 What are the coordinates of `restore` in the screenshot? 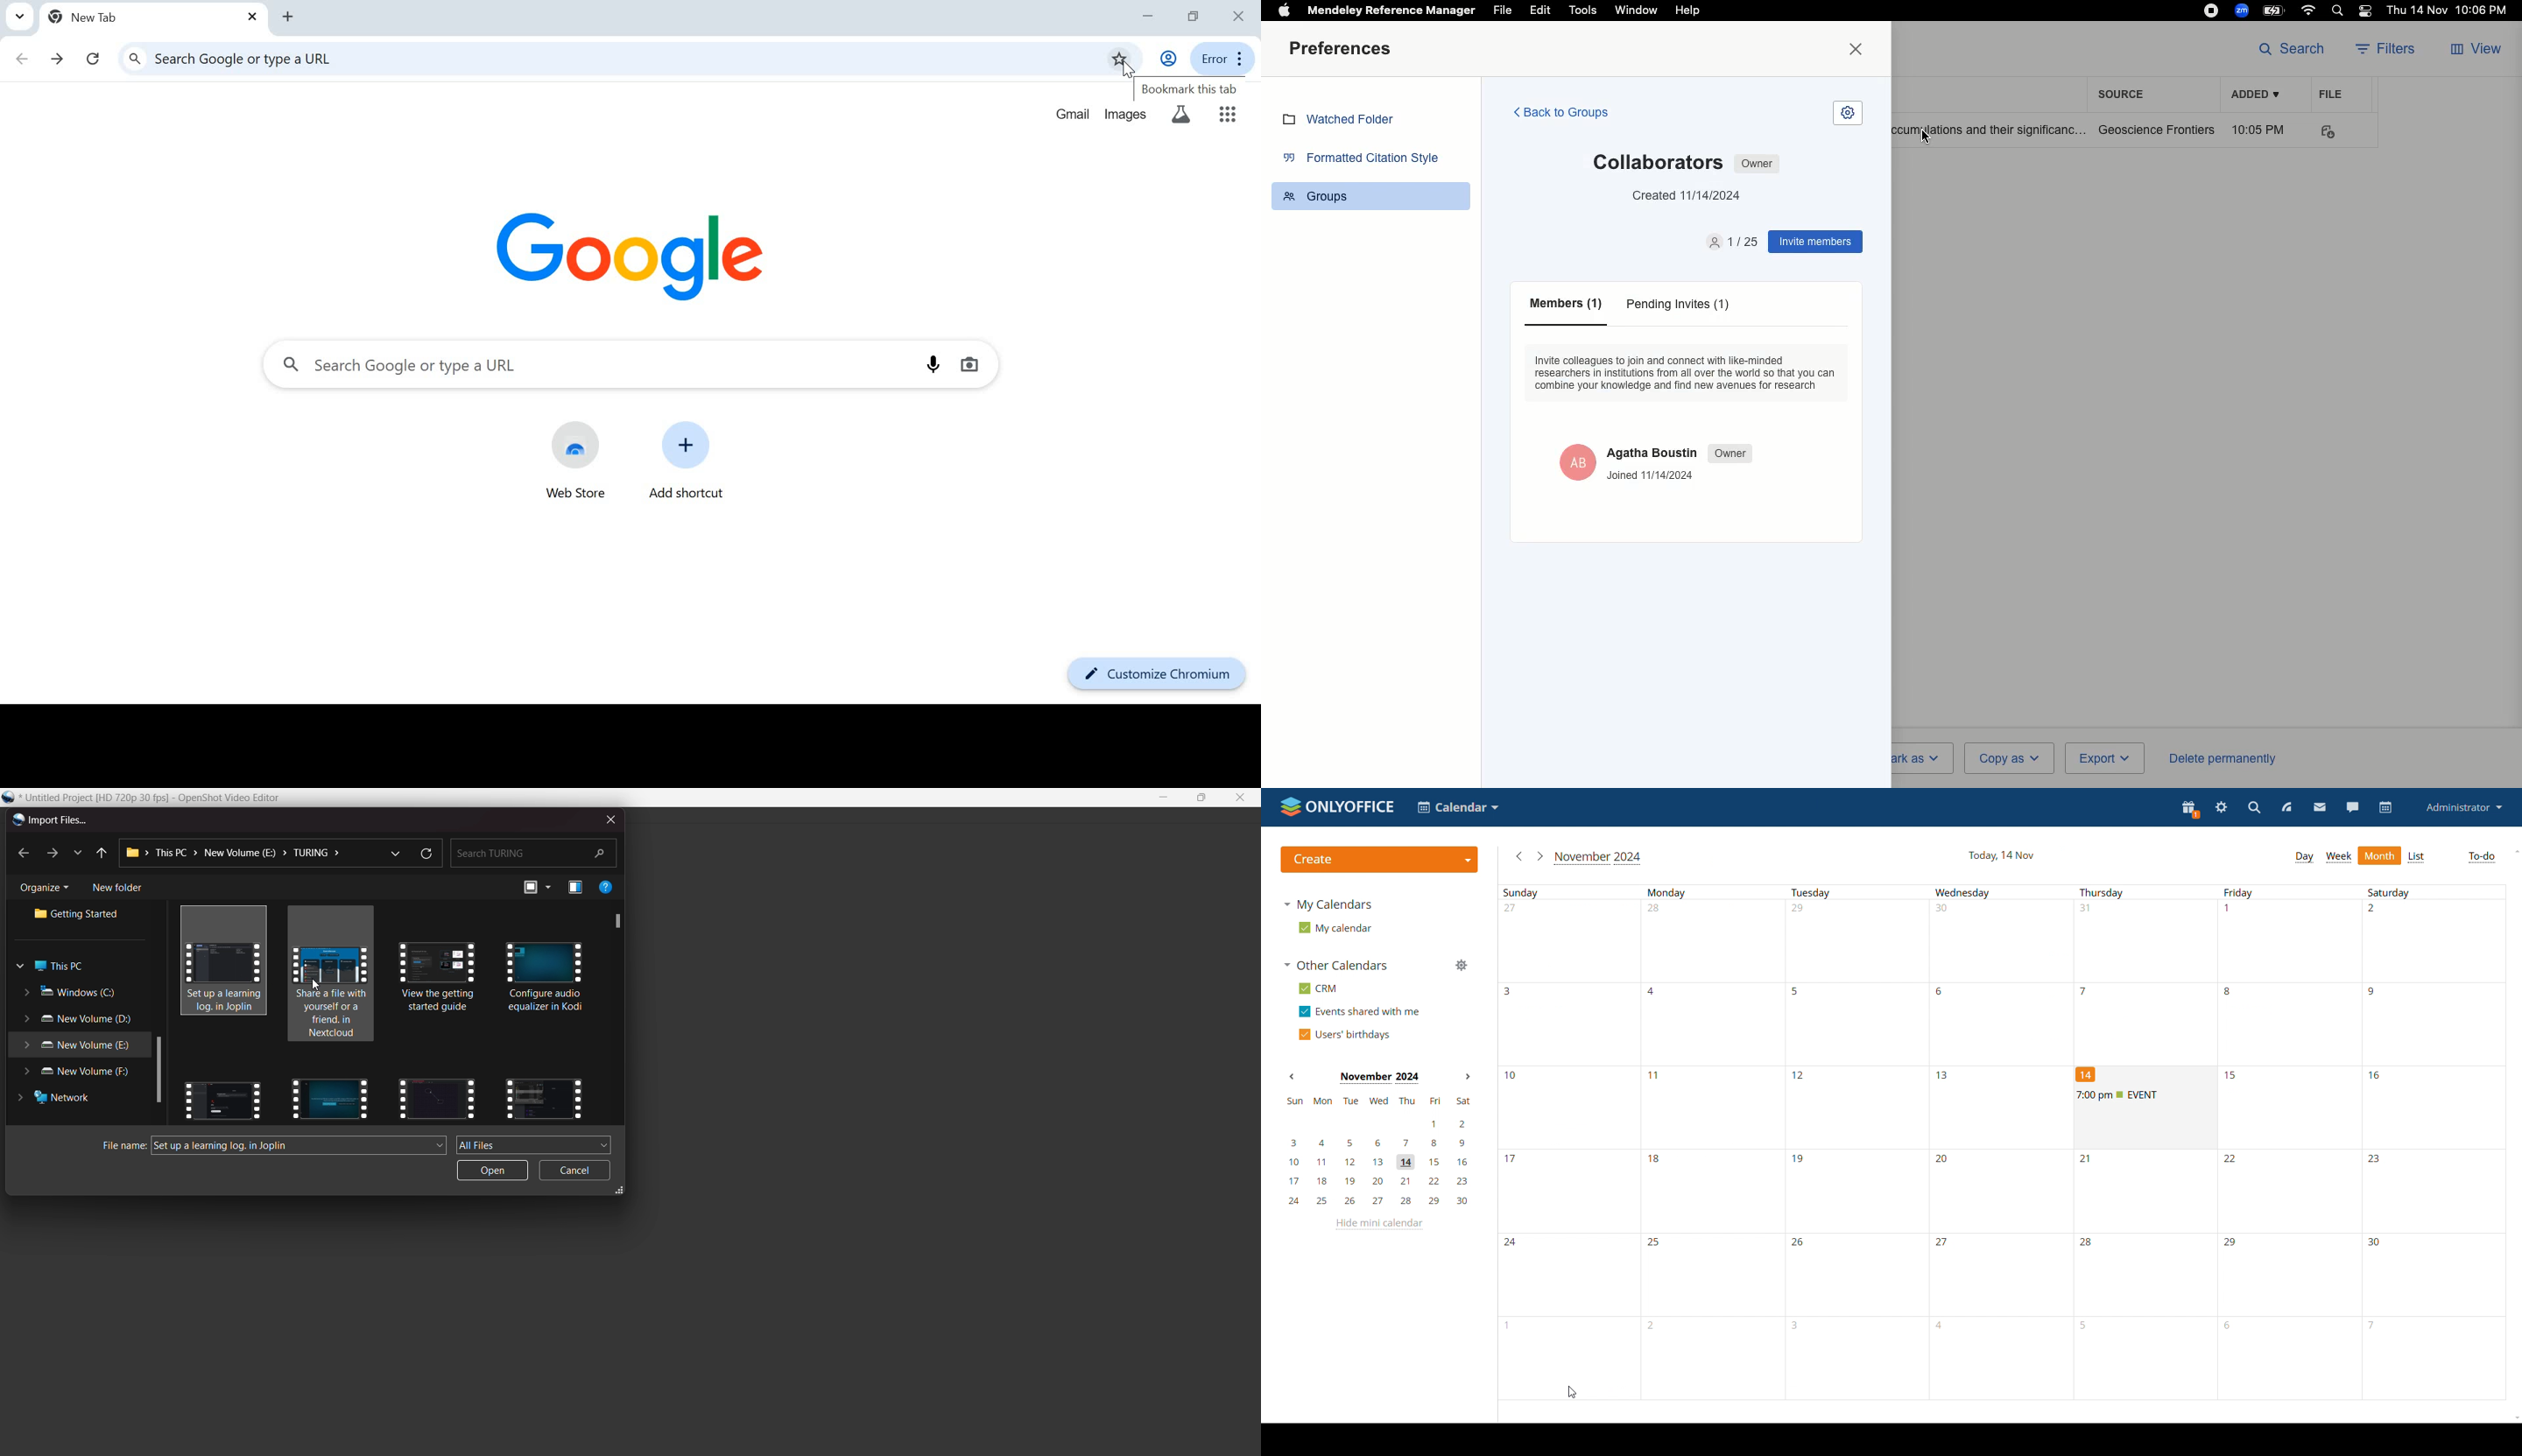 It's located at (1195, 15).